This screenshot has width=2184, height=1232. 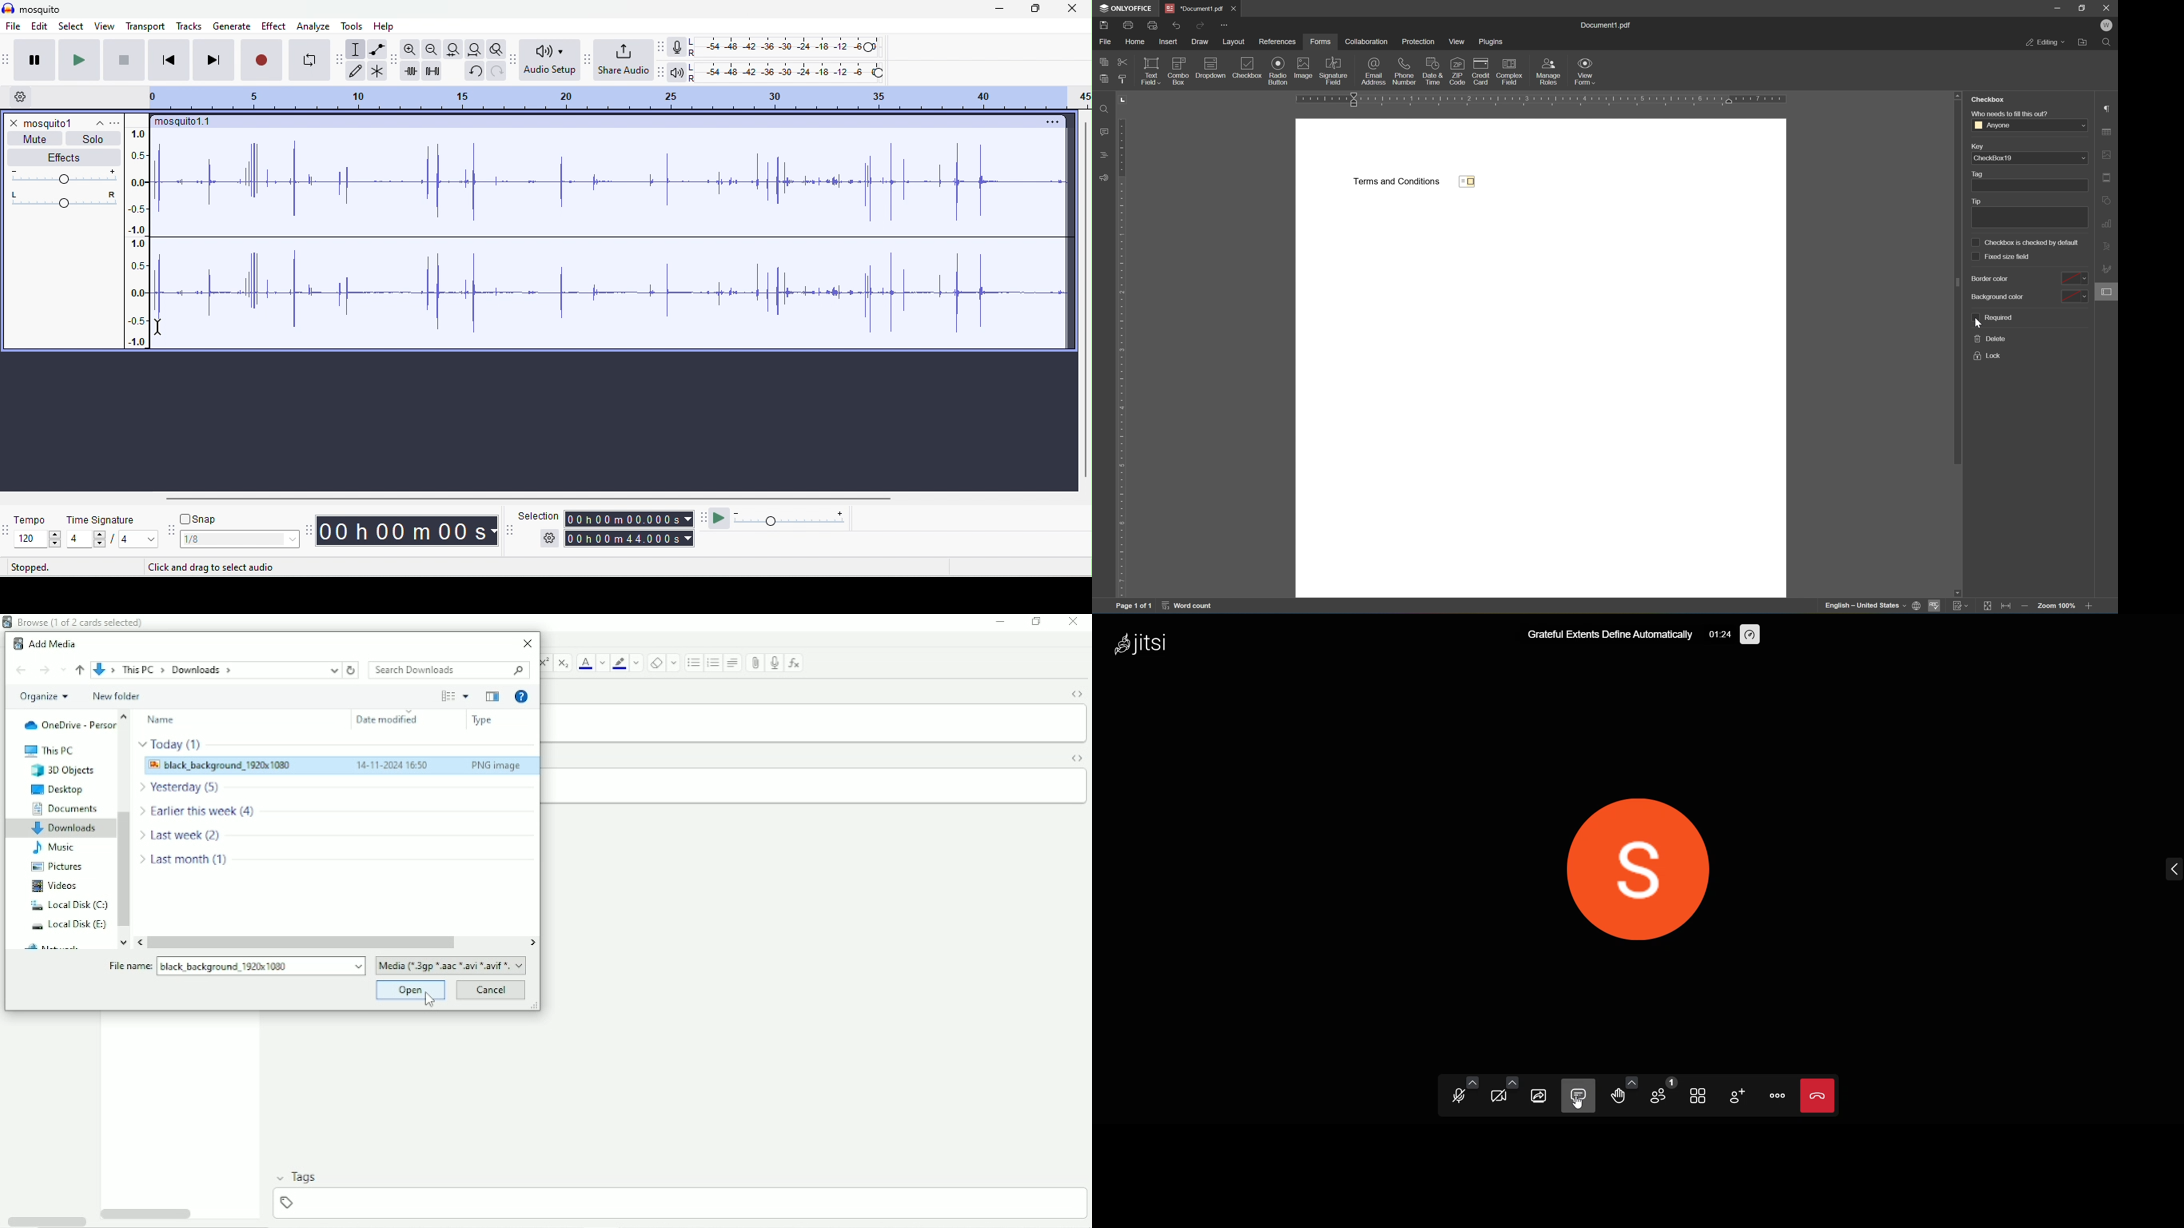 I want to click on Back, so click(x=22, y=671).